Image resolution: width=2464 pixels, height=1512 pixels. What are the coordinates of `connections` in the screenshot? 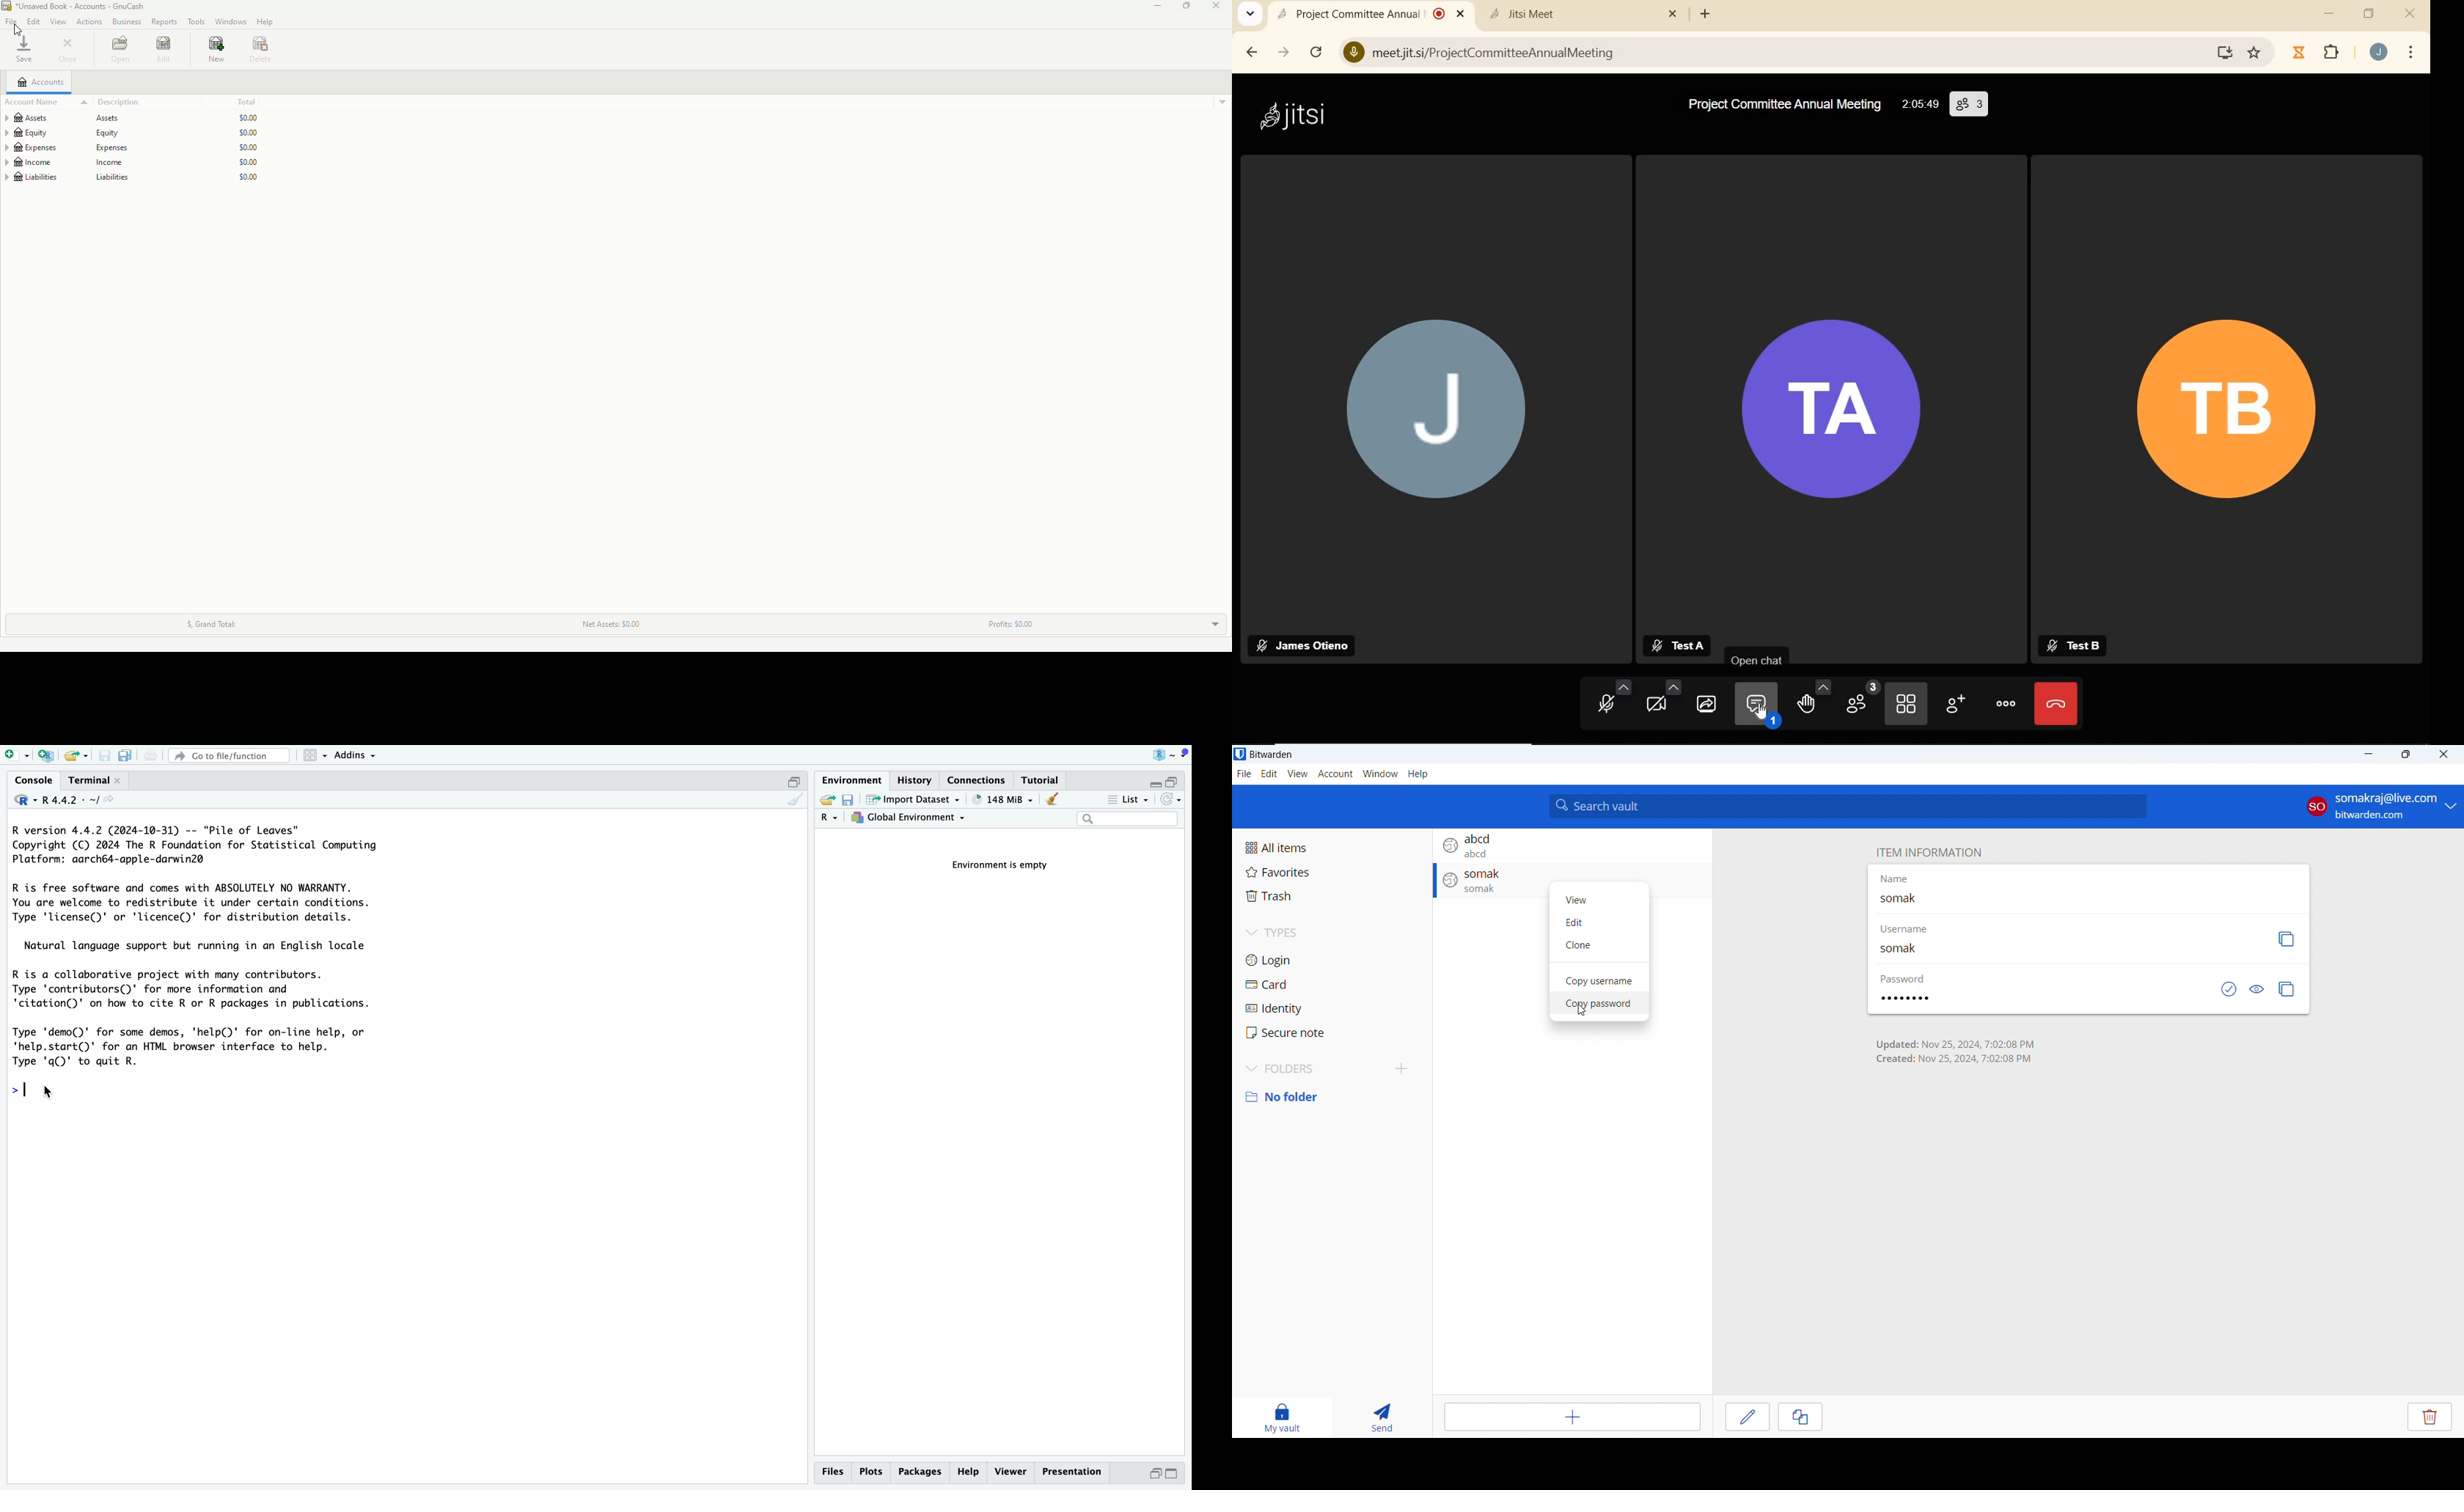 It's located at (979, 779).